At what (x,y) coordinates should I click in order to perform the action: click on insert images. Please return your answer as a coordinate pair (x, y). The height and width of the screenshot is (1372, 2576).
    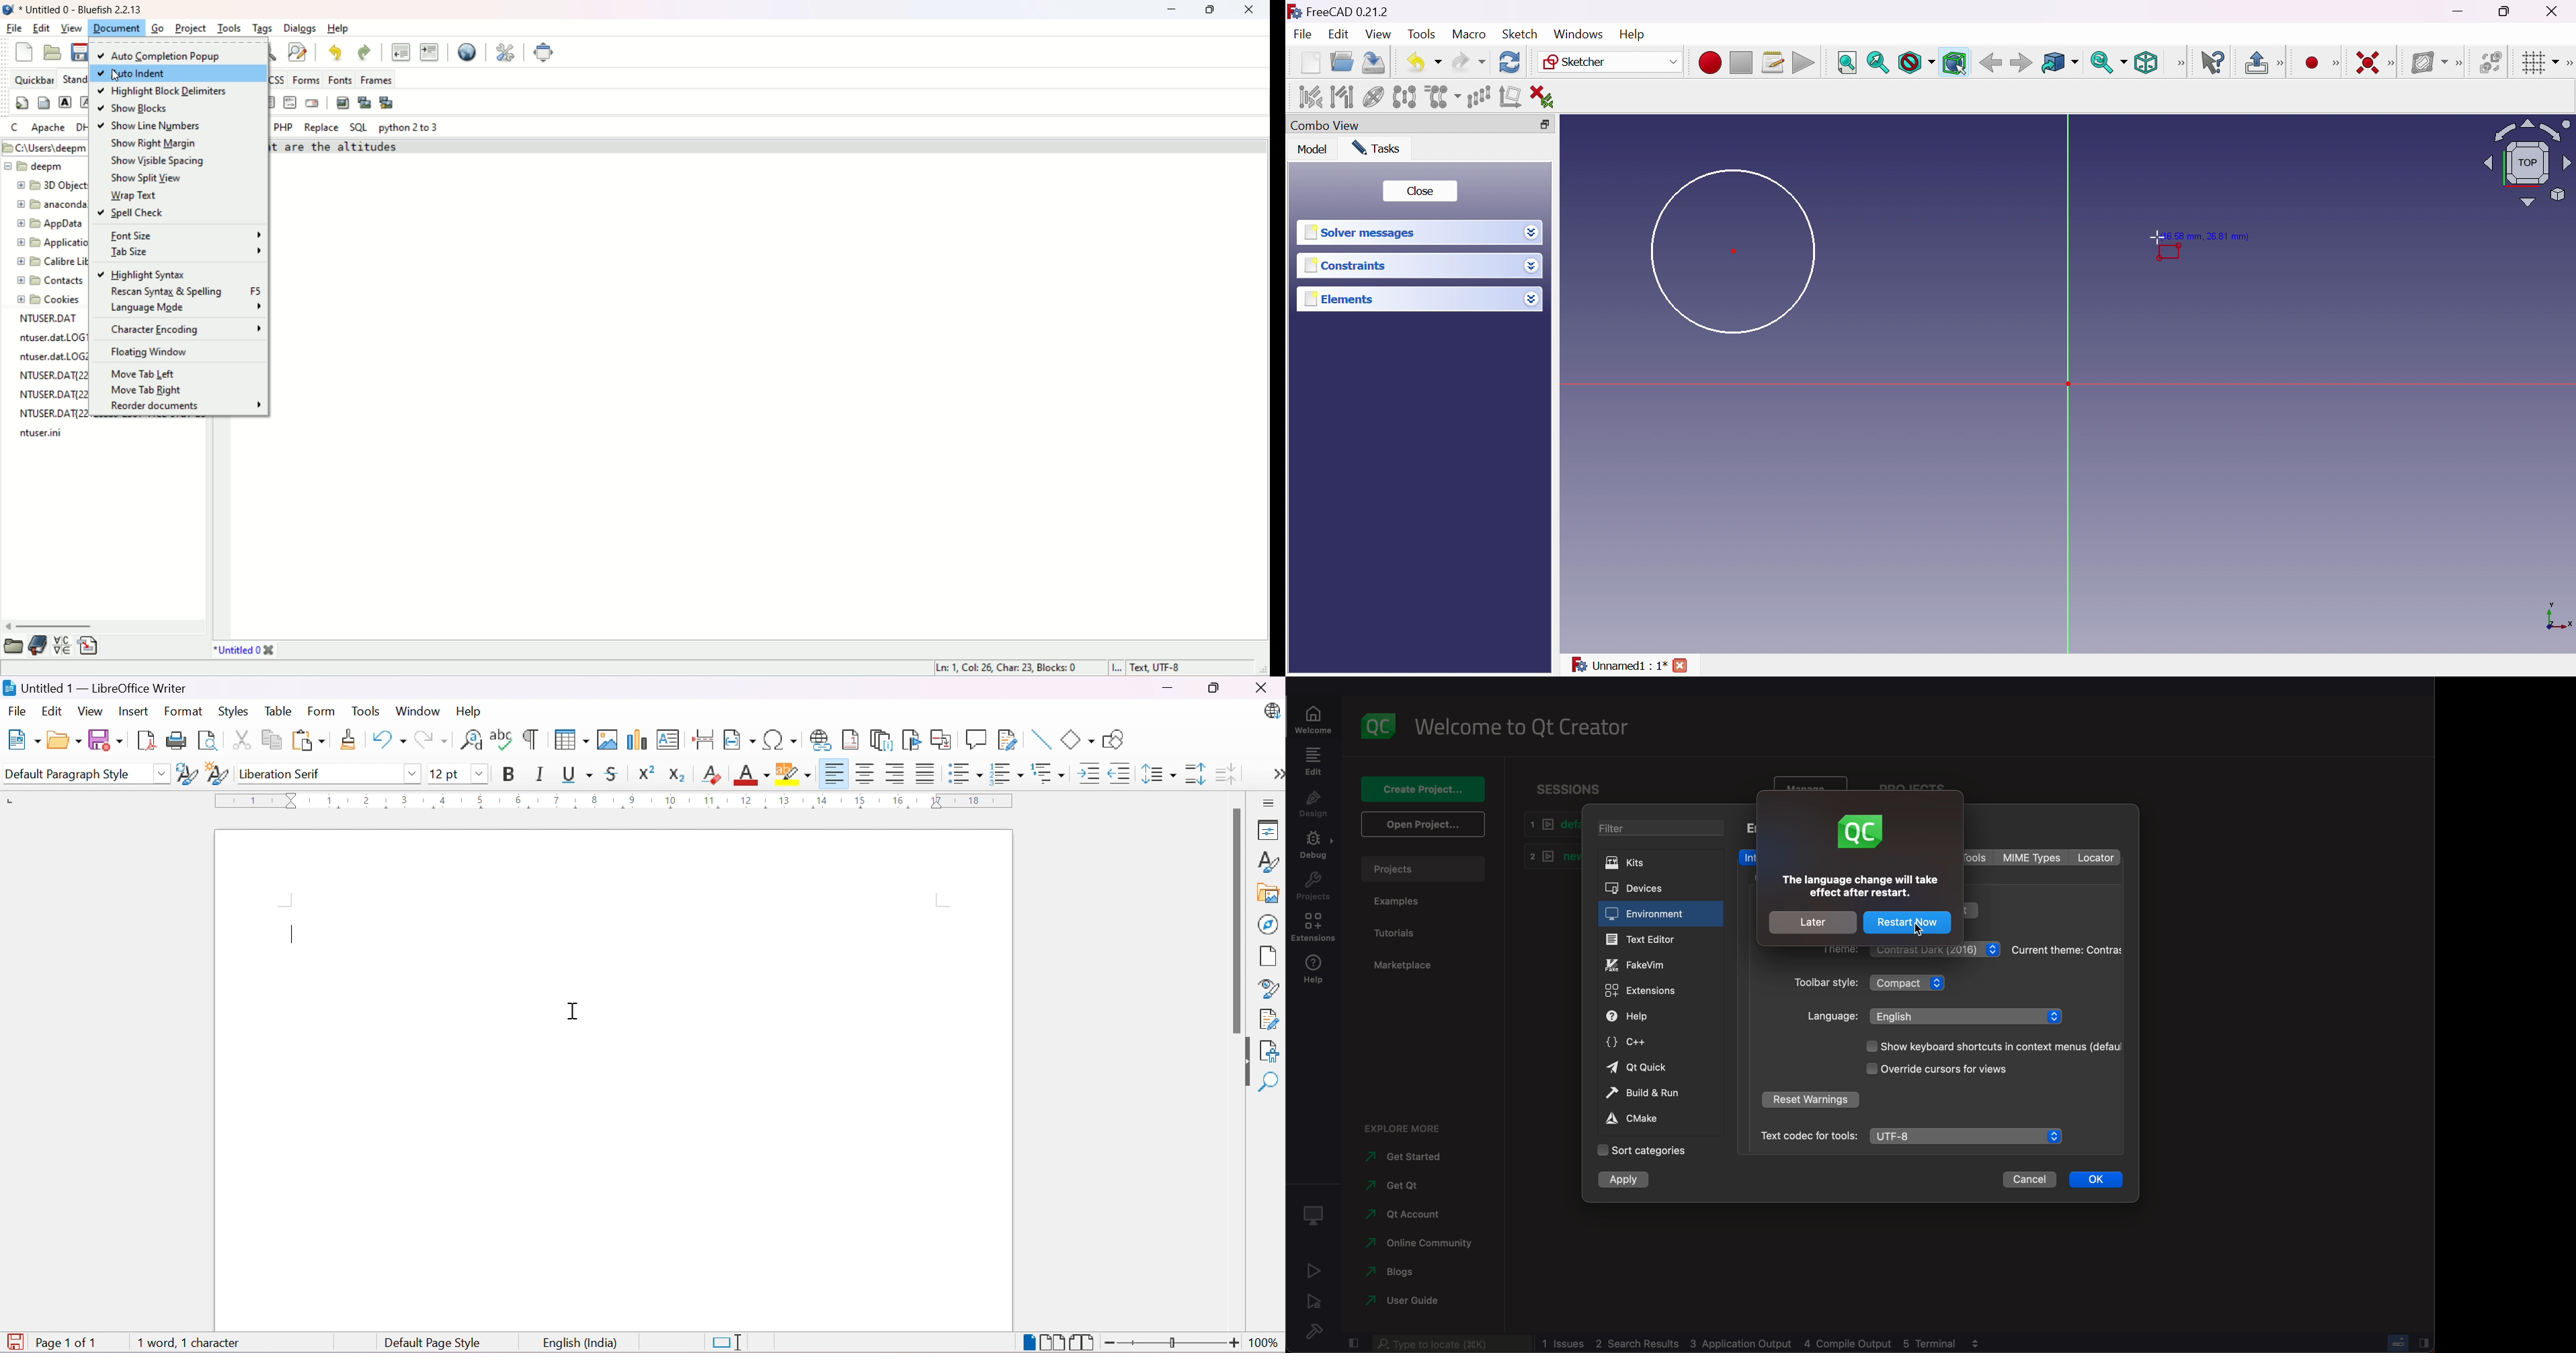
    Looking at the image, I should click on (343, 101).